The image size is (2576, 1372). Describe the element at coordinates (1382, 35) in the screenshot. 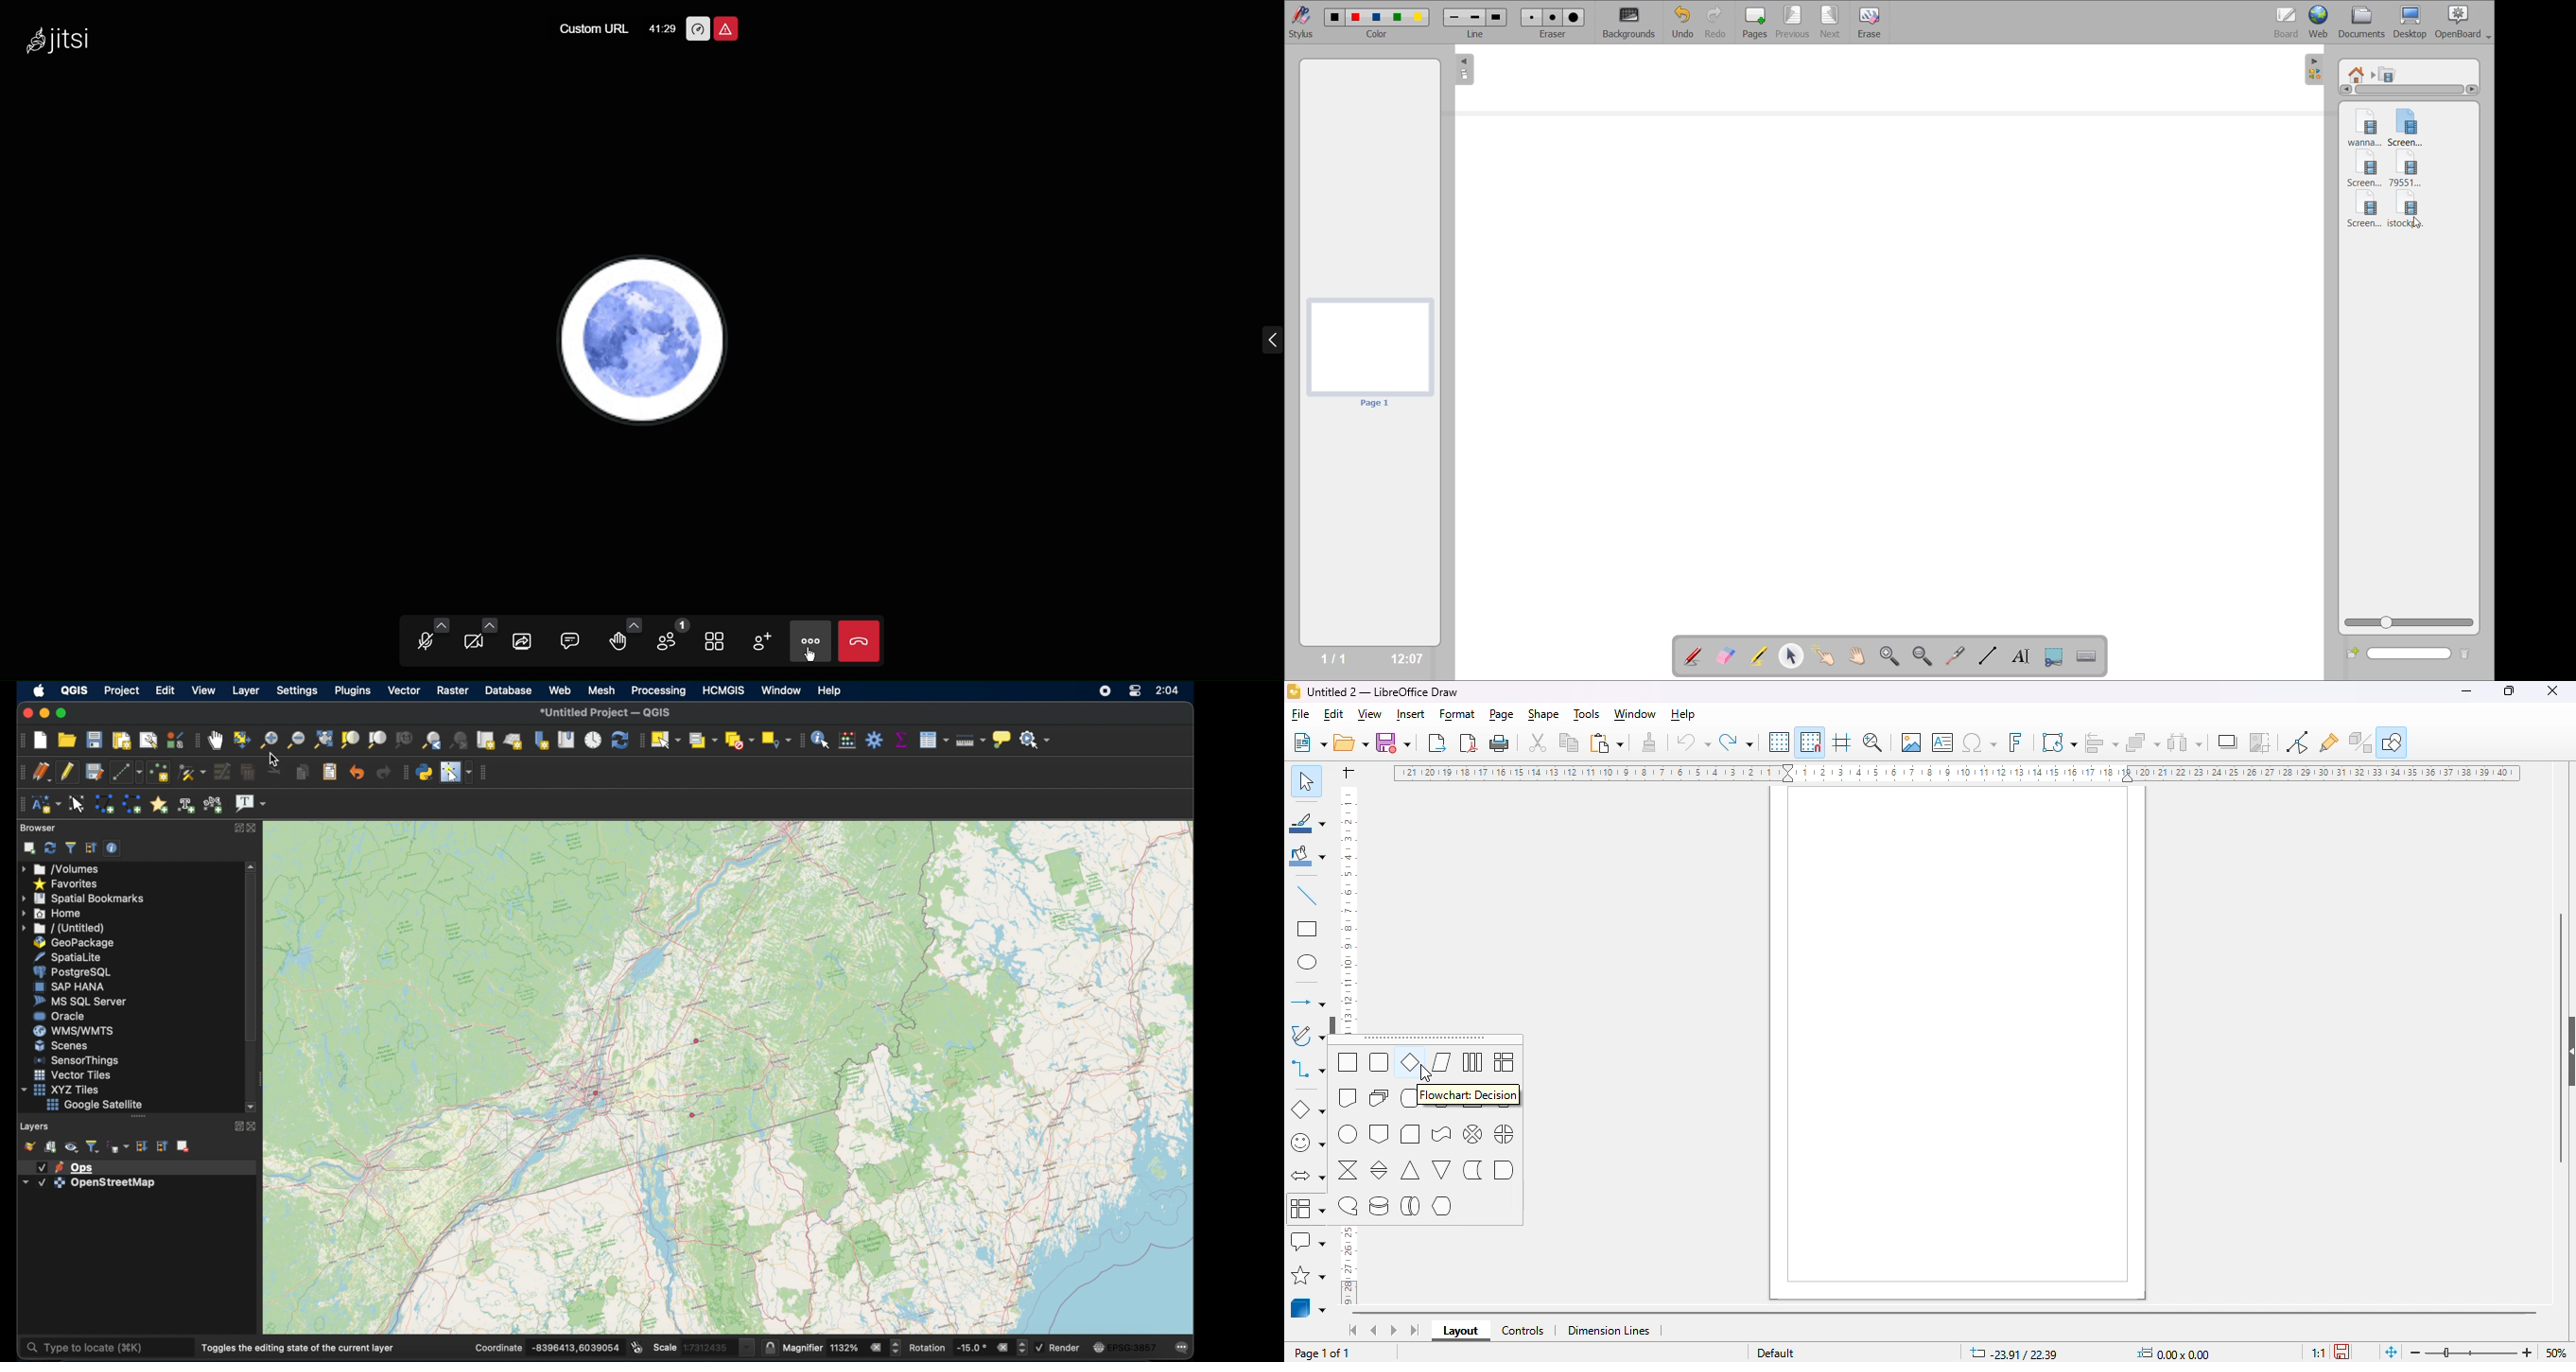

I see `color ` at that location.